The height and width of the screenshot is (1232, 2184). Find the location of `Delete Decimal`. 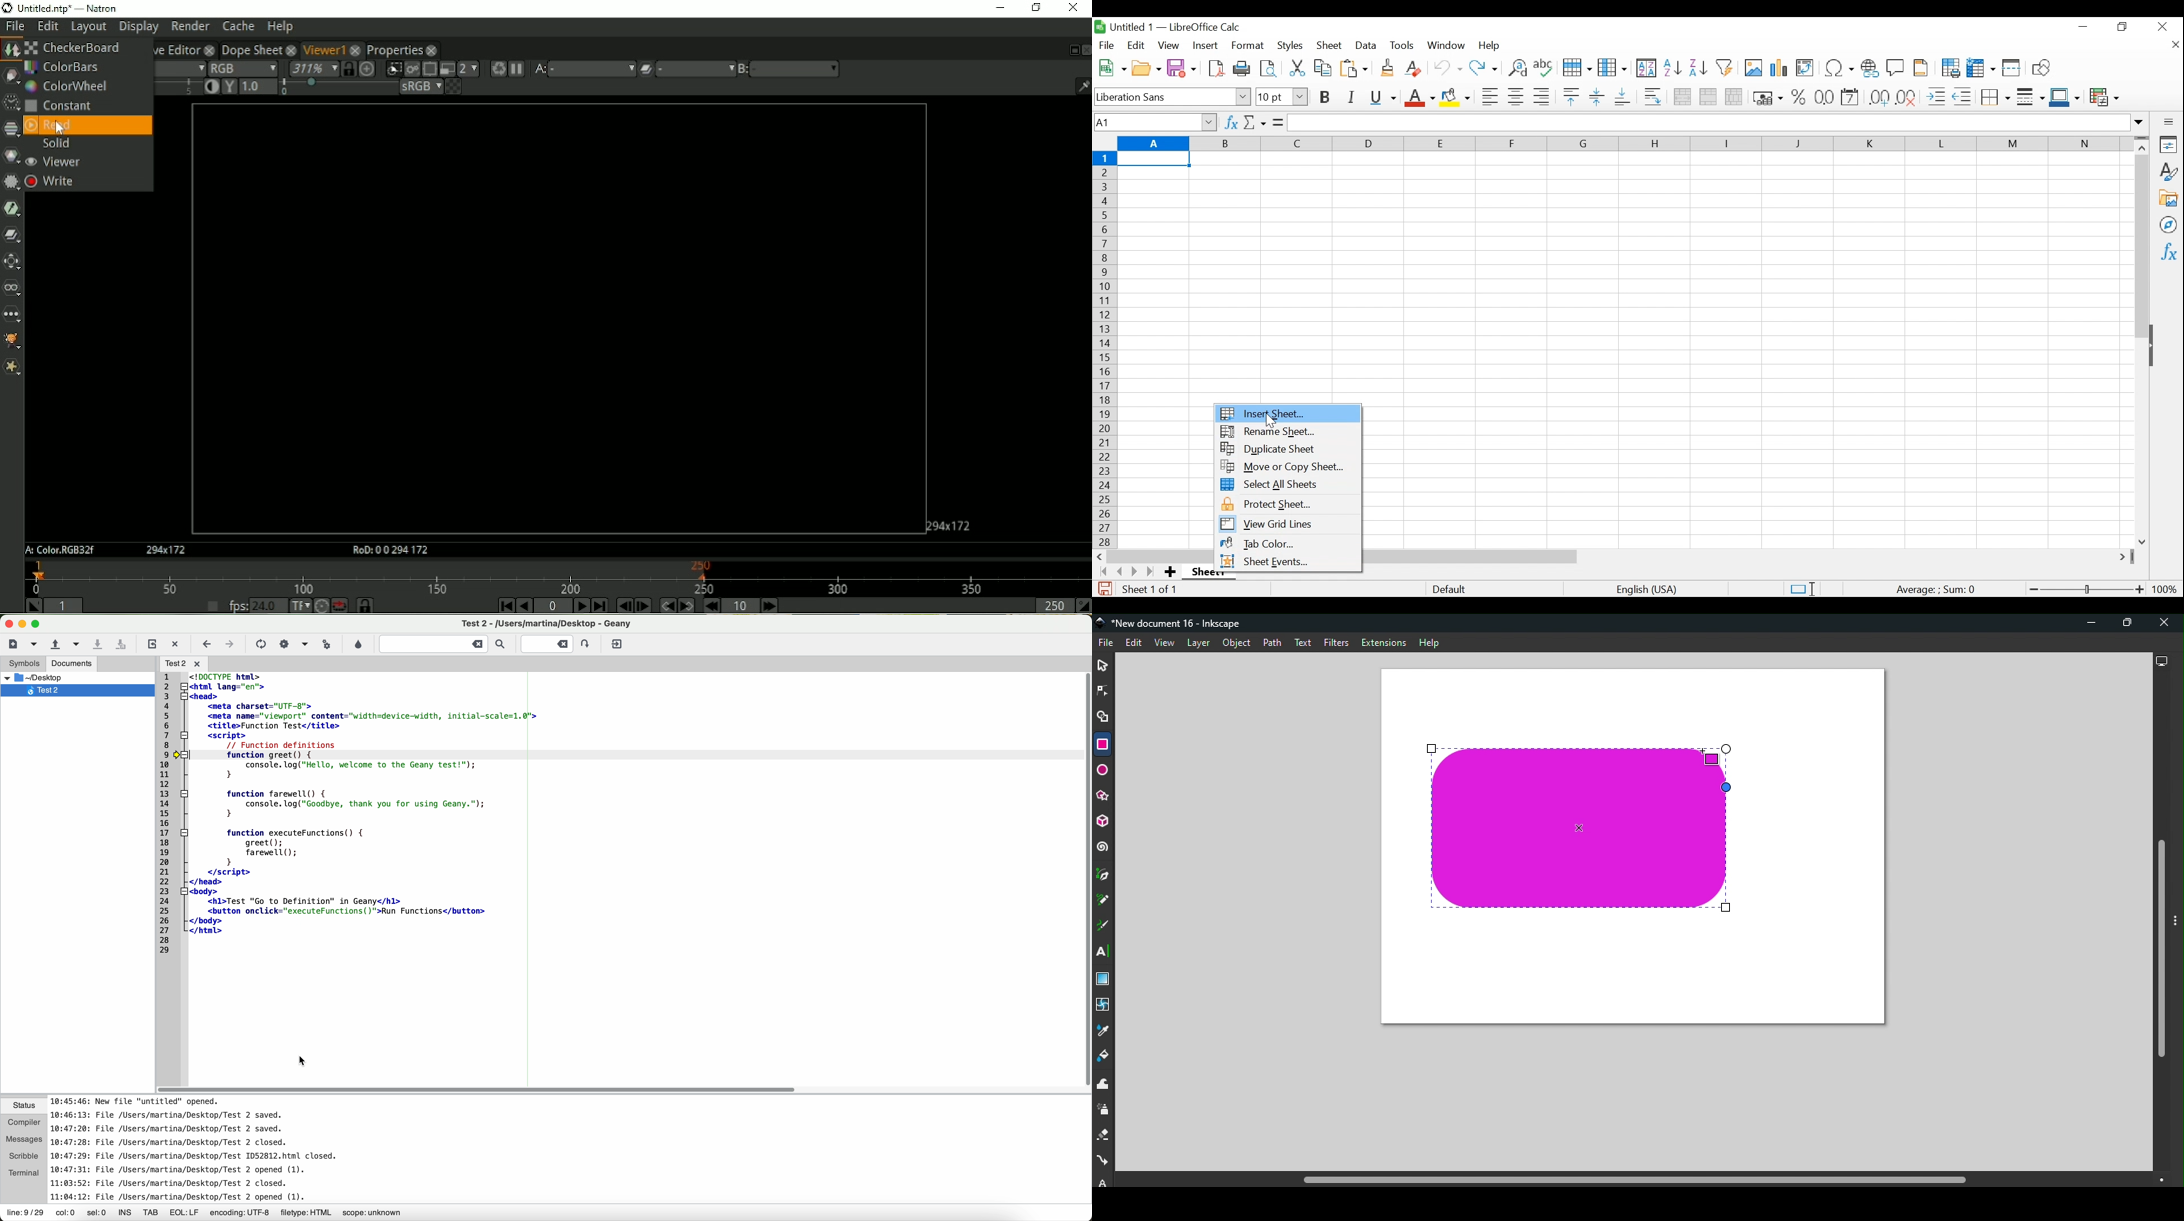

Delete Decimal is located at coordinates (1908, 97).